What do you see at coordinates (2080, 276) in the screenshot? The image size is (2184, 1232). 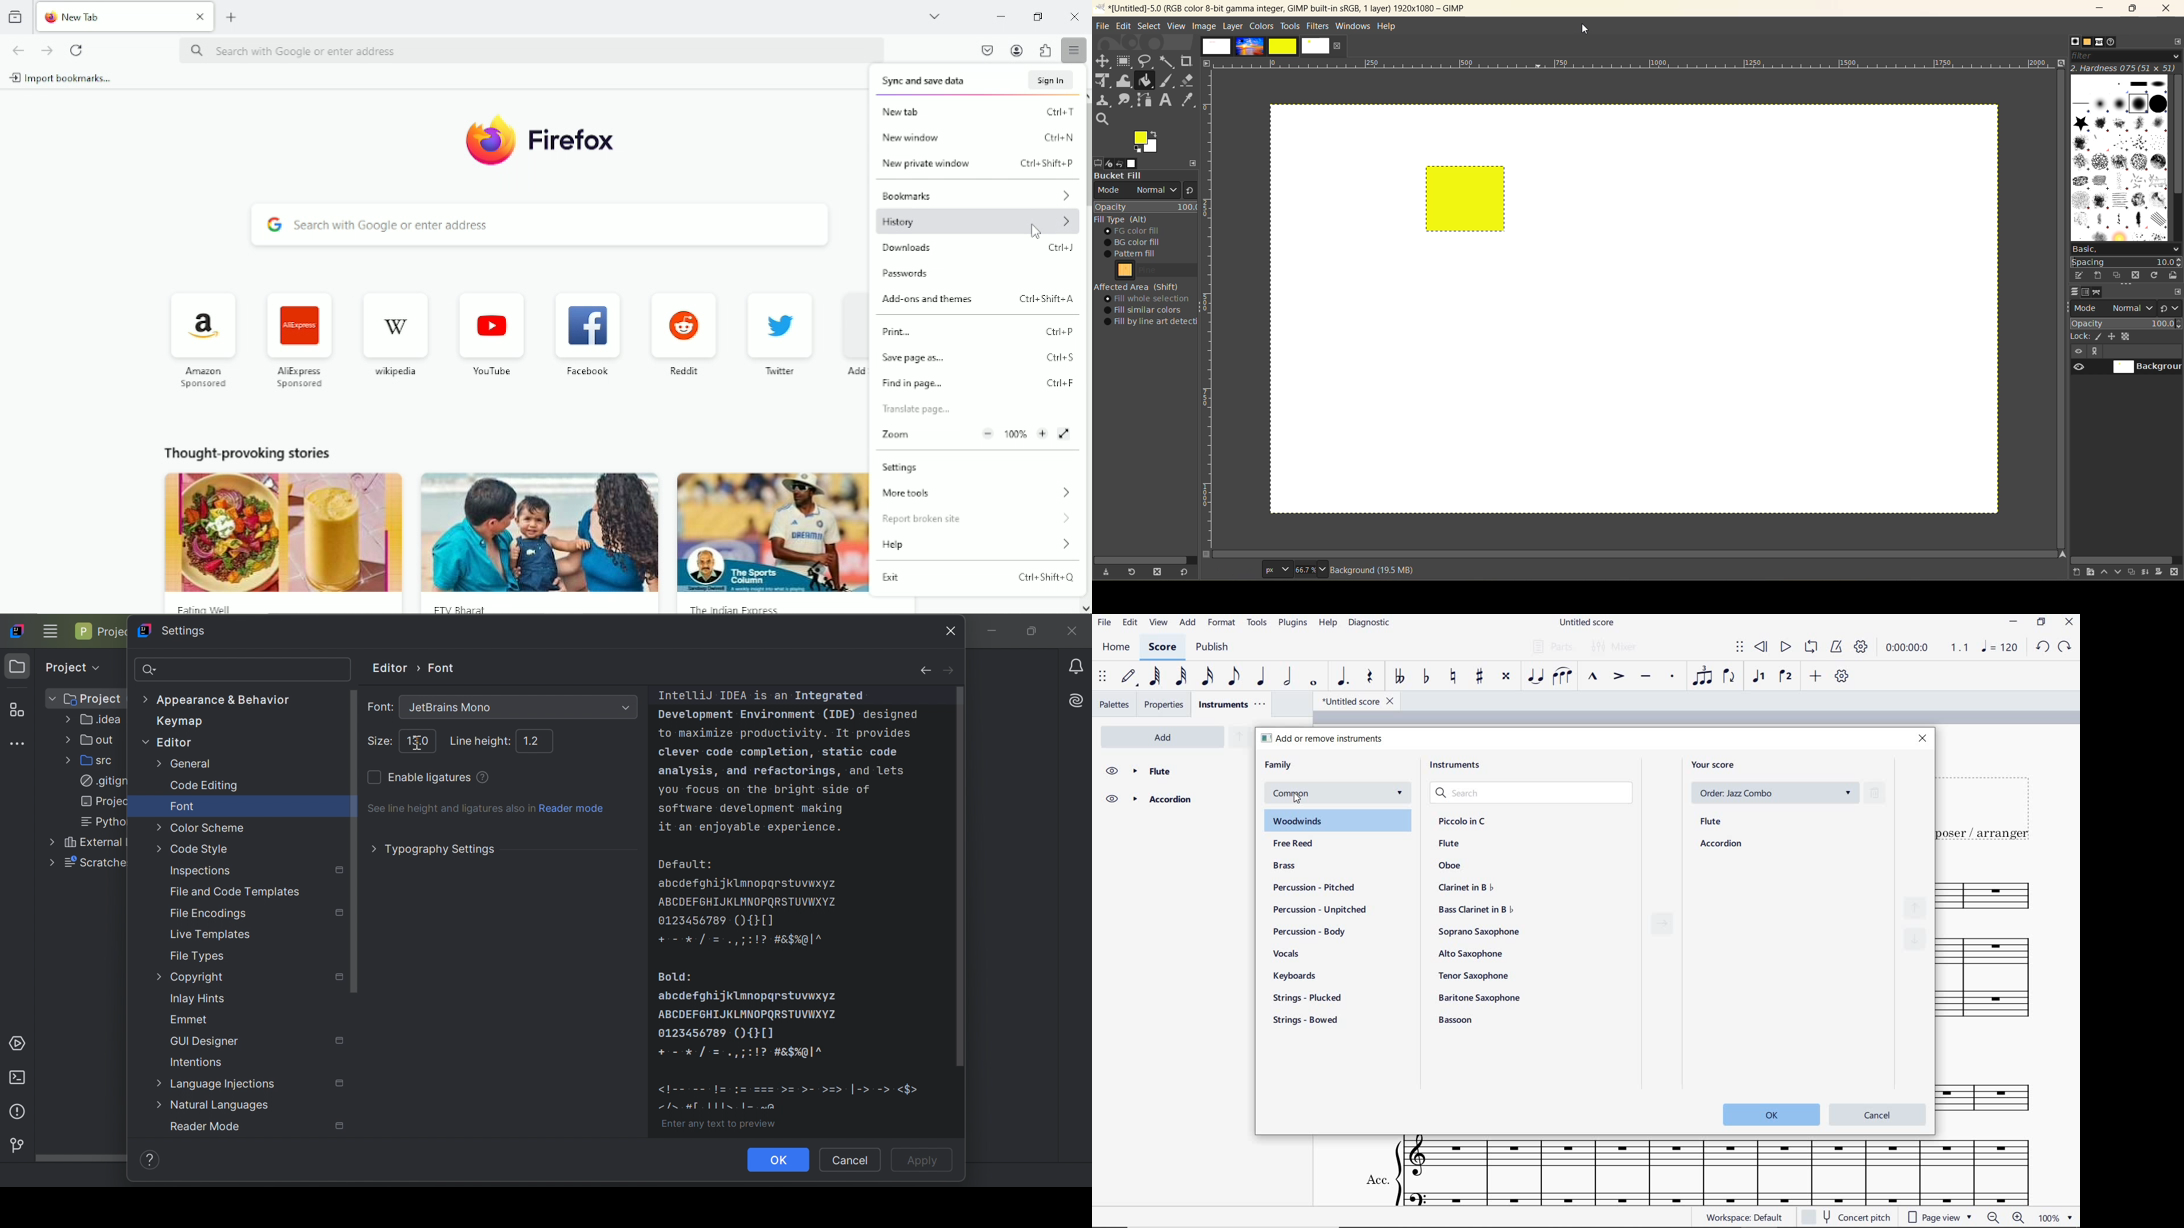 I see `edit this brush` at bounding box center [2080, 276].